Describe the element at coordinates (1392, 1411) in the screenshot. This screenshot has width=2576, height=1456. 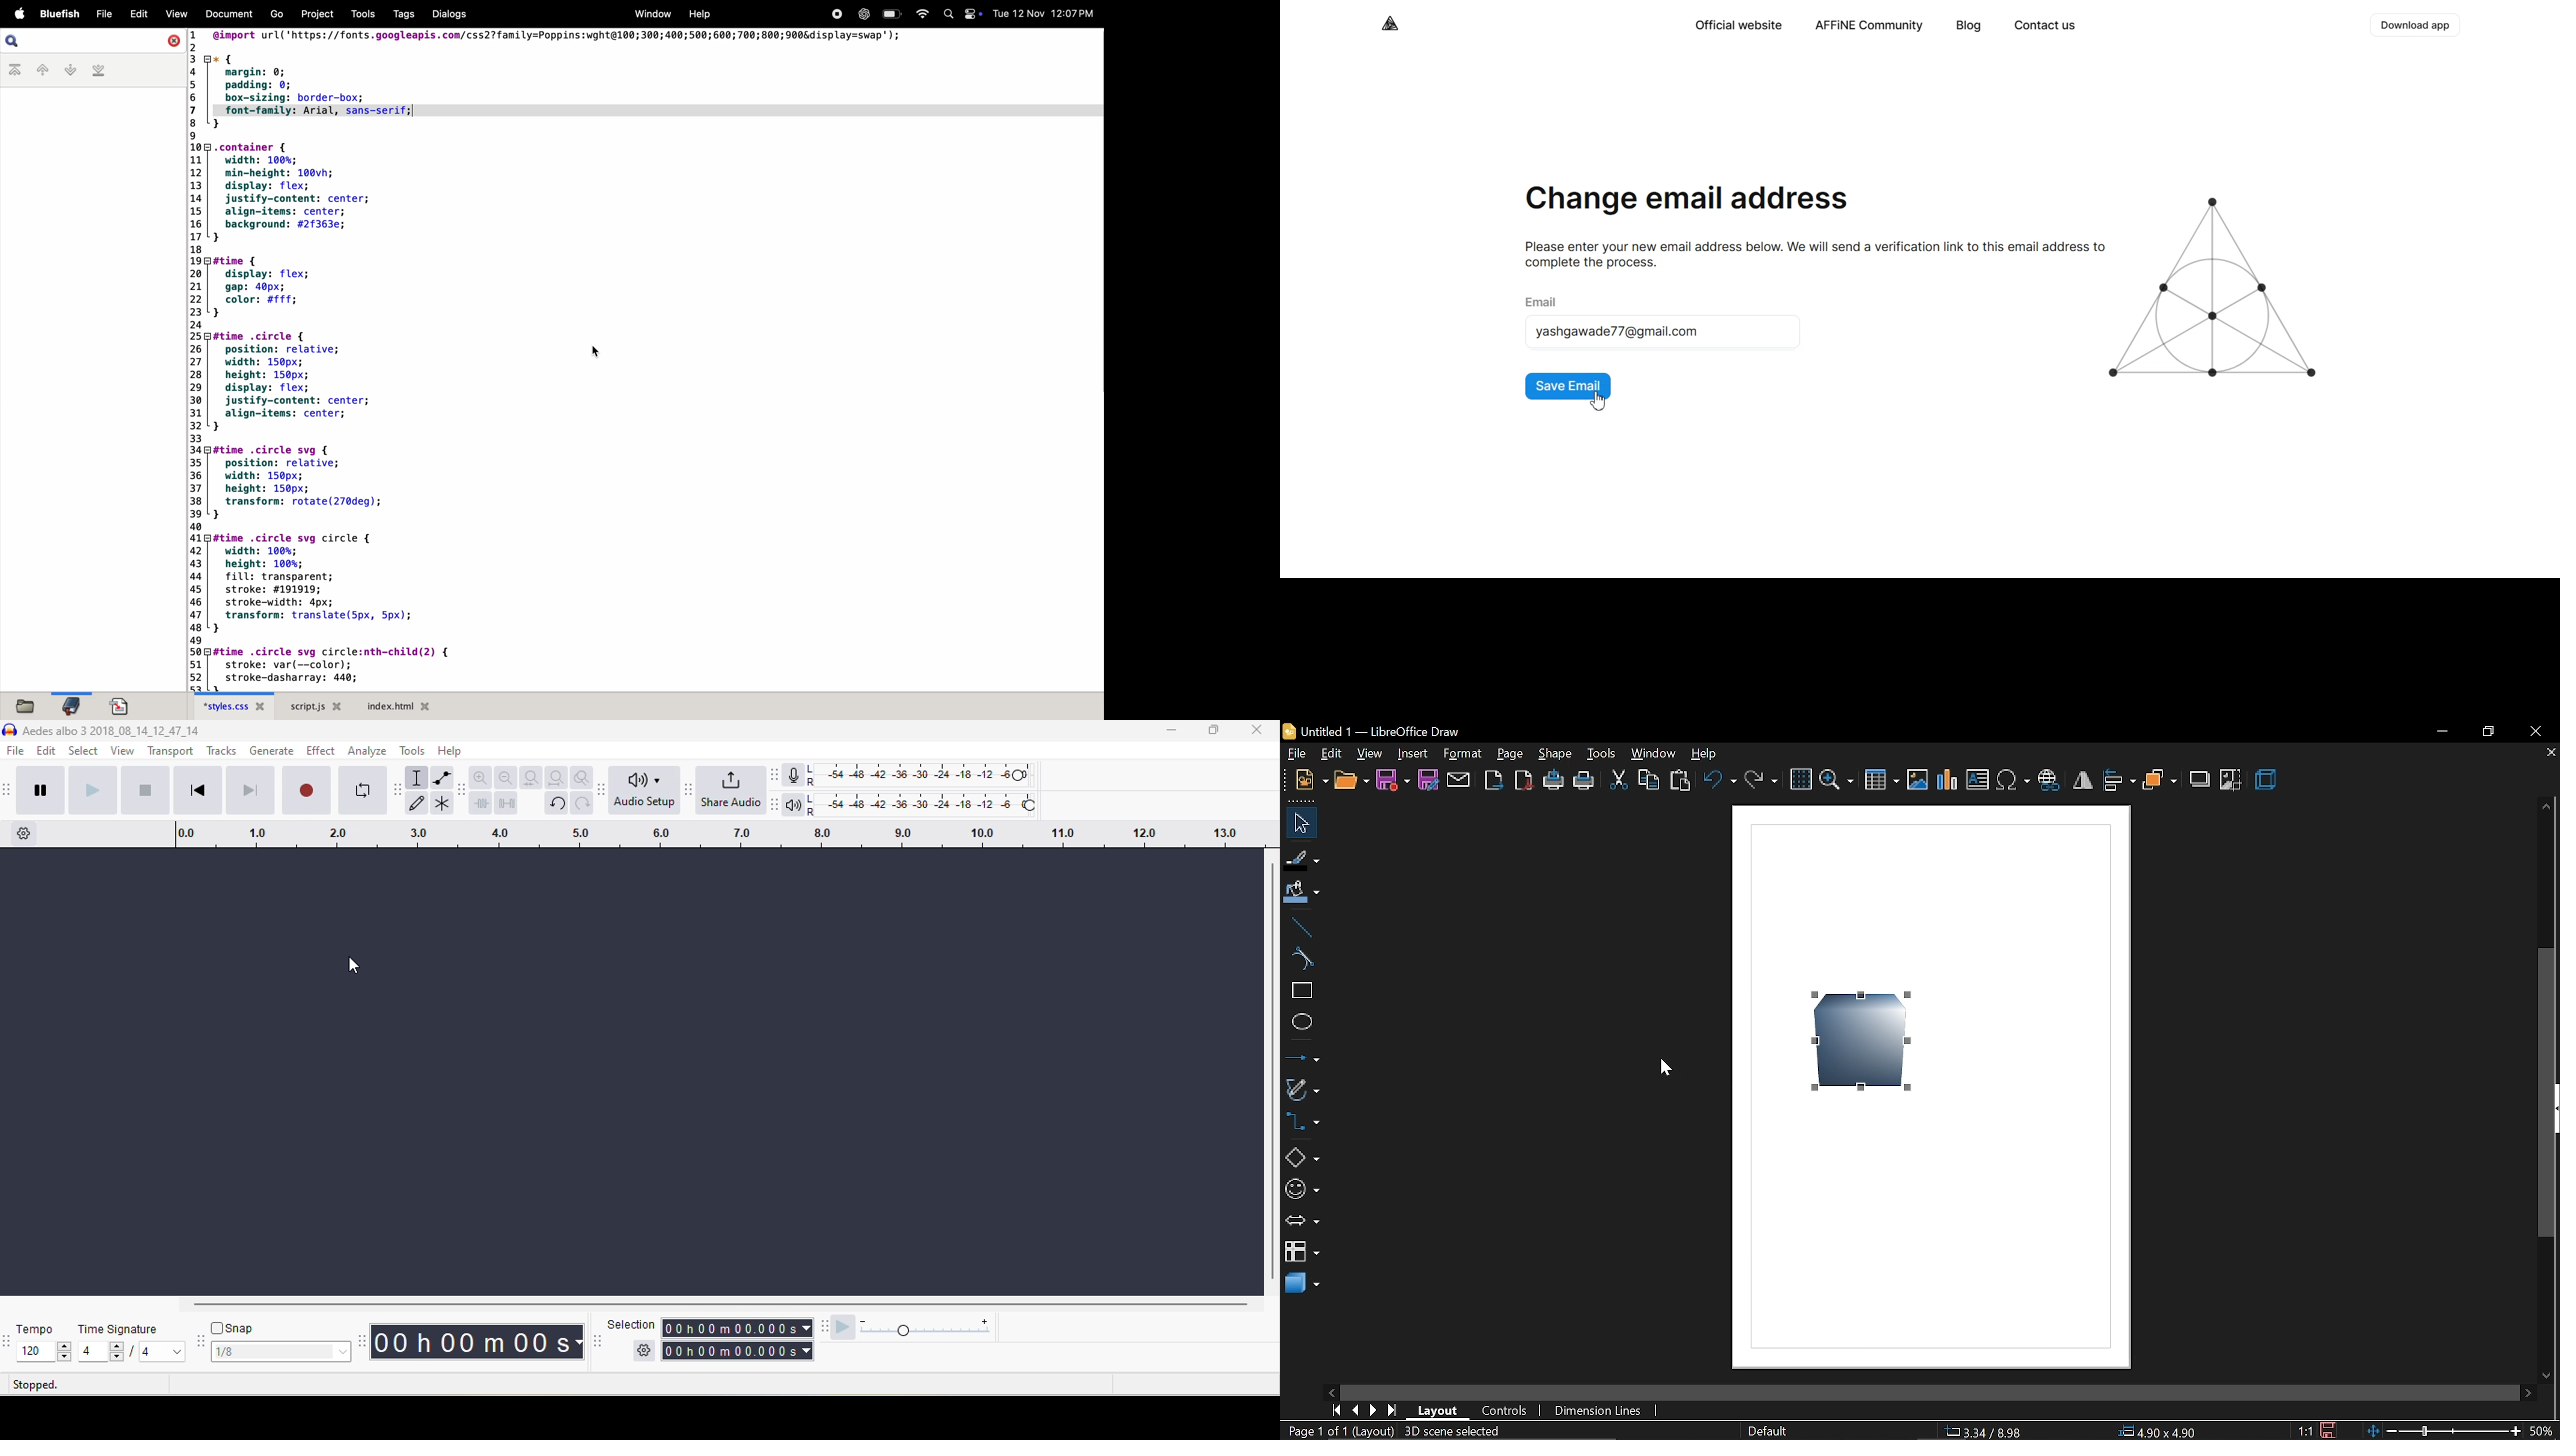
I see `go to last page` at that location.